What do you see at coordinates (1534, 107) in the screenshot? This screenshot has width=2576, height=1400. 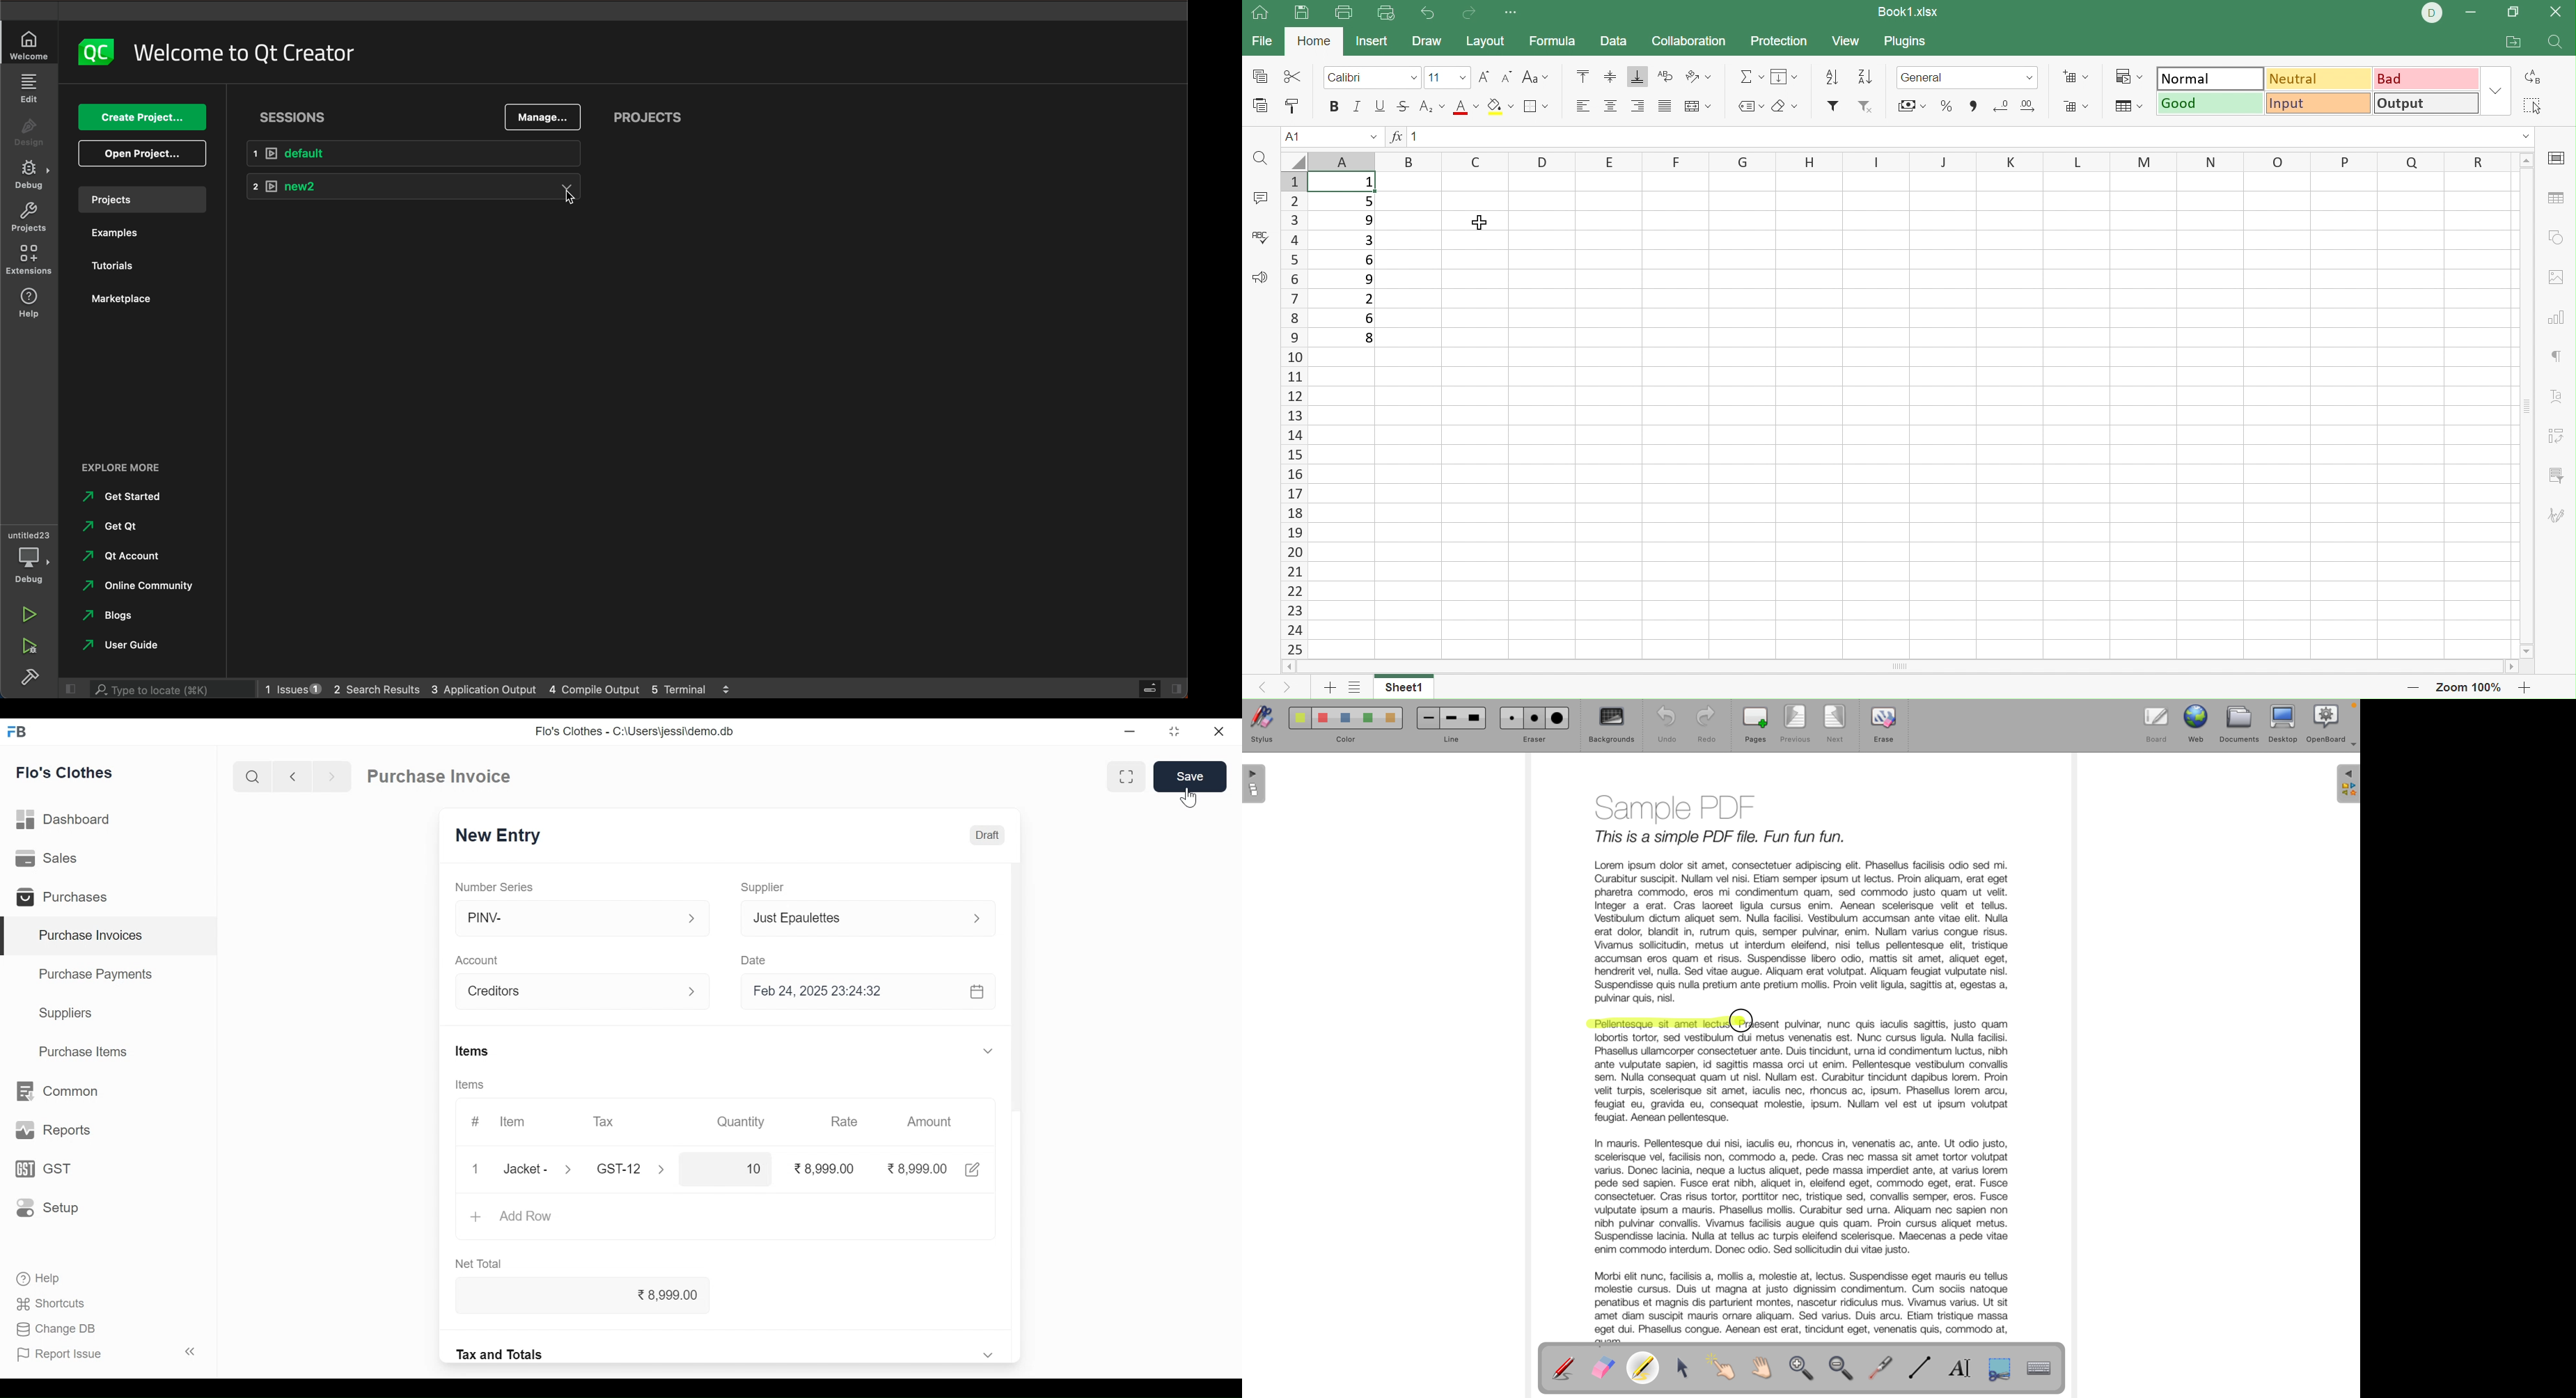 I see `Borders` at bounding box center [1534, 107].